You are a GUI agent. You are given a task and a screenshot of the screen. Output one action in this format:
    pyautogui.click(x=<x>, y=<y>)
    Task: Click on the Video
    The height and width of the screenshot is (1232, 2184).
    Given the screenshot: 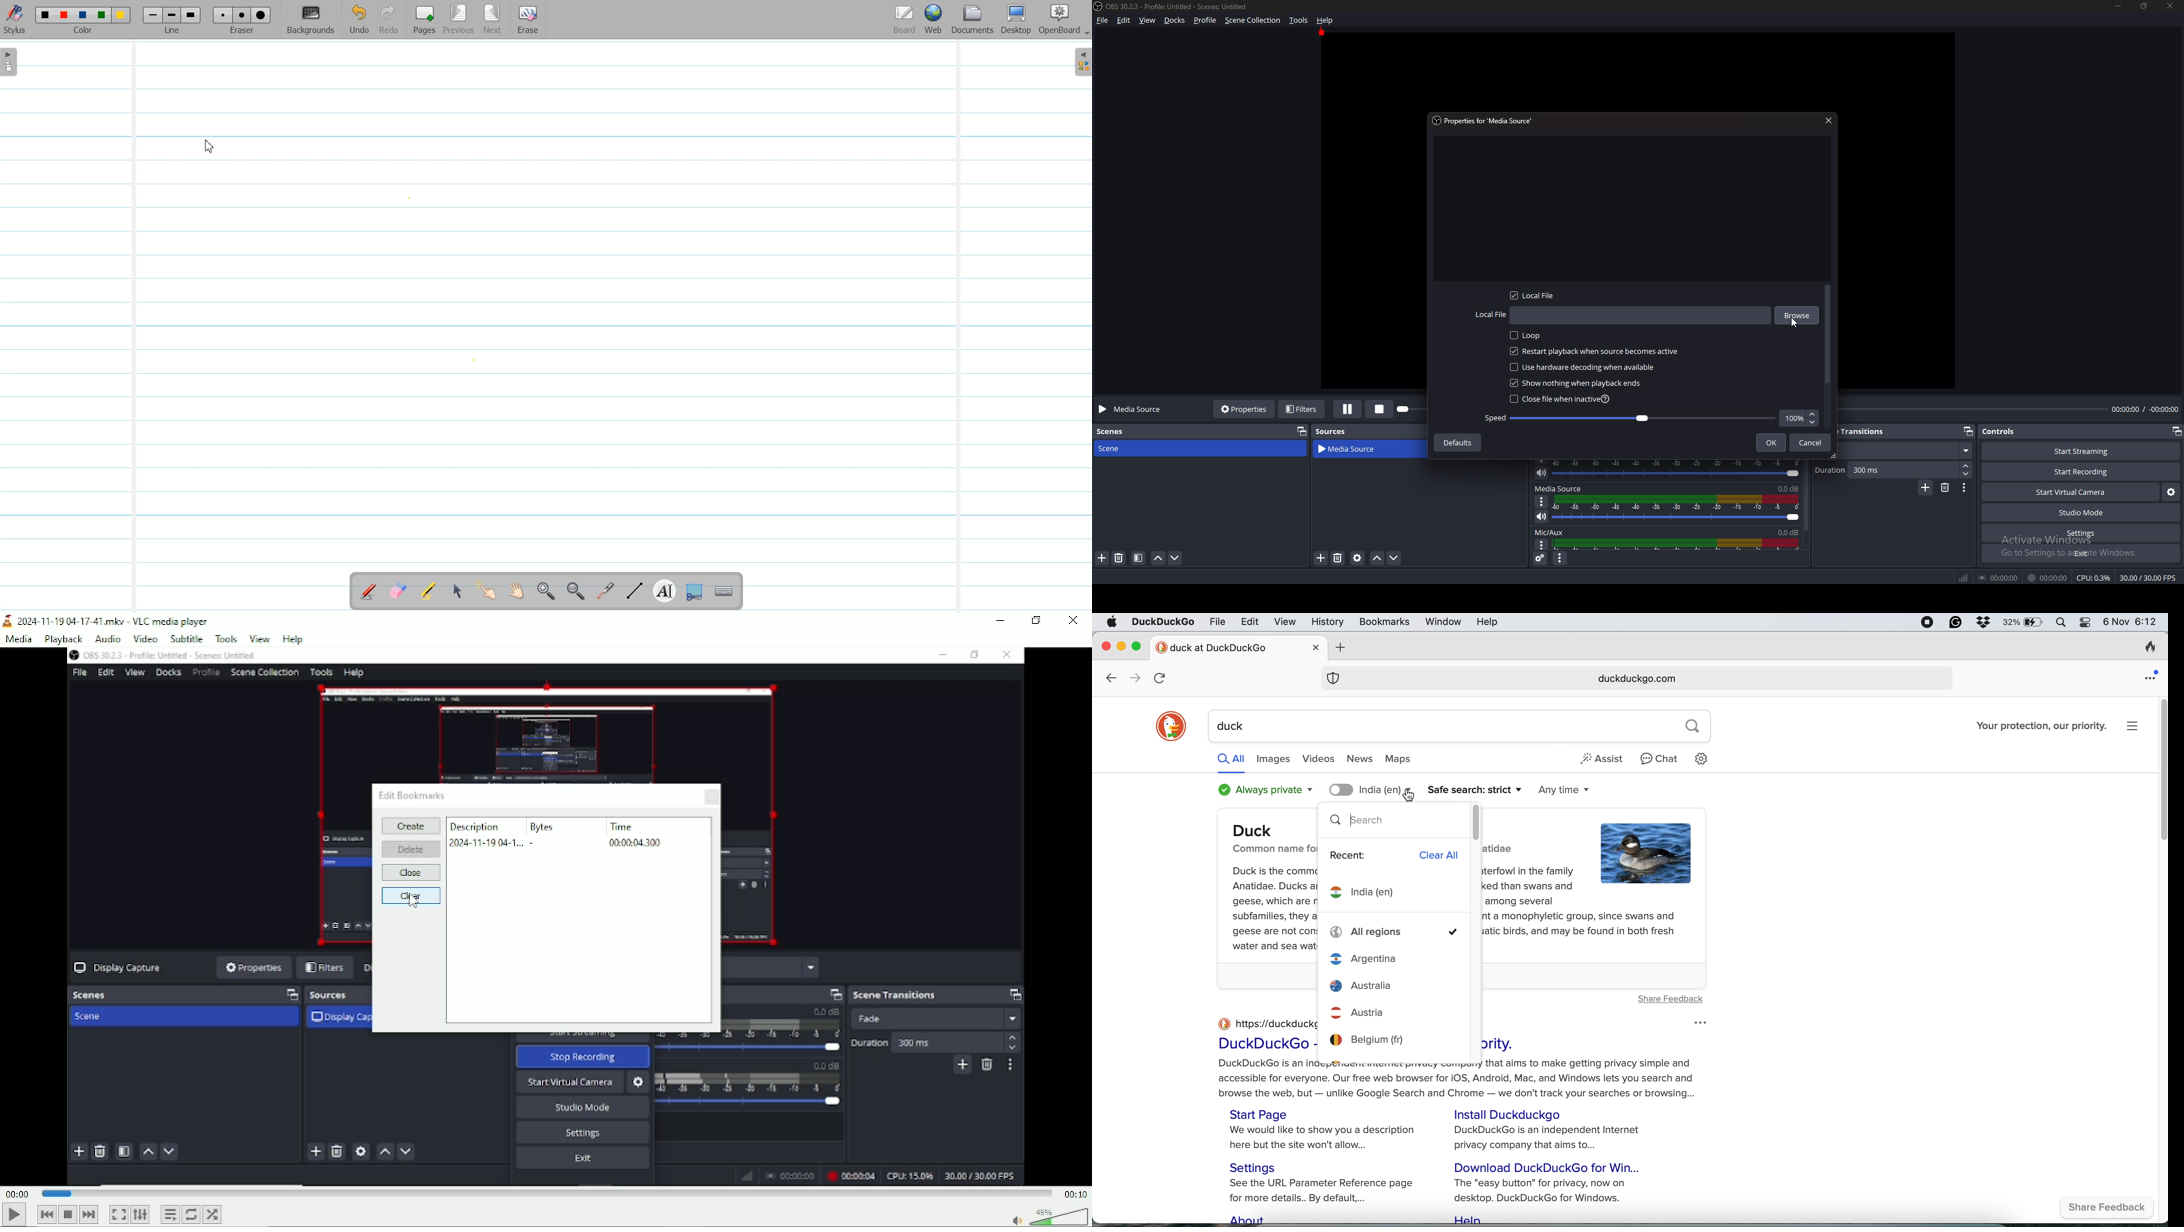 What is the action you would take?
    pyautogui.click(x=546, y=1111)
    